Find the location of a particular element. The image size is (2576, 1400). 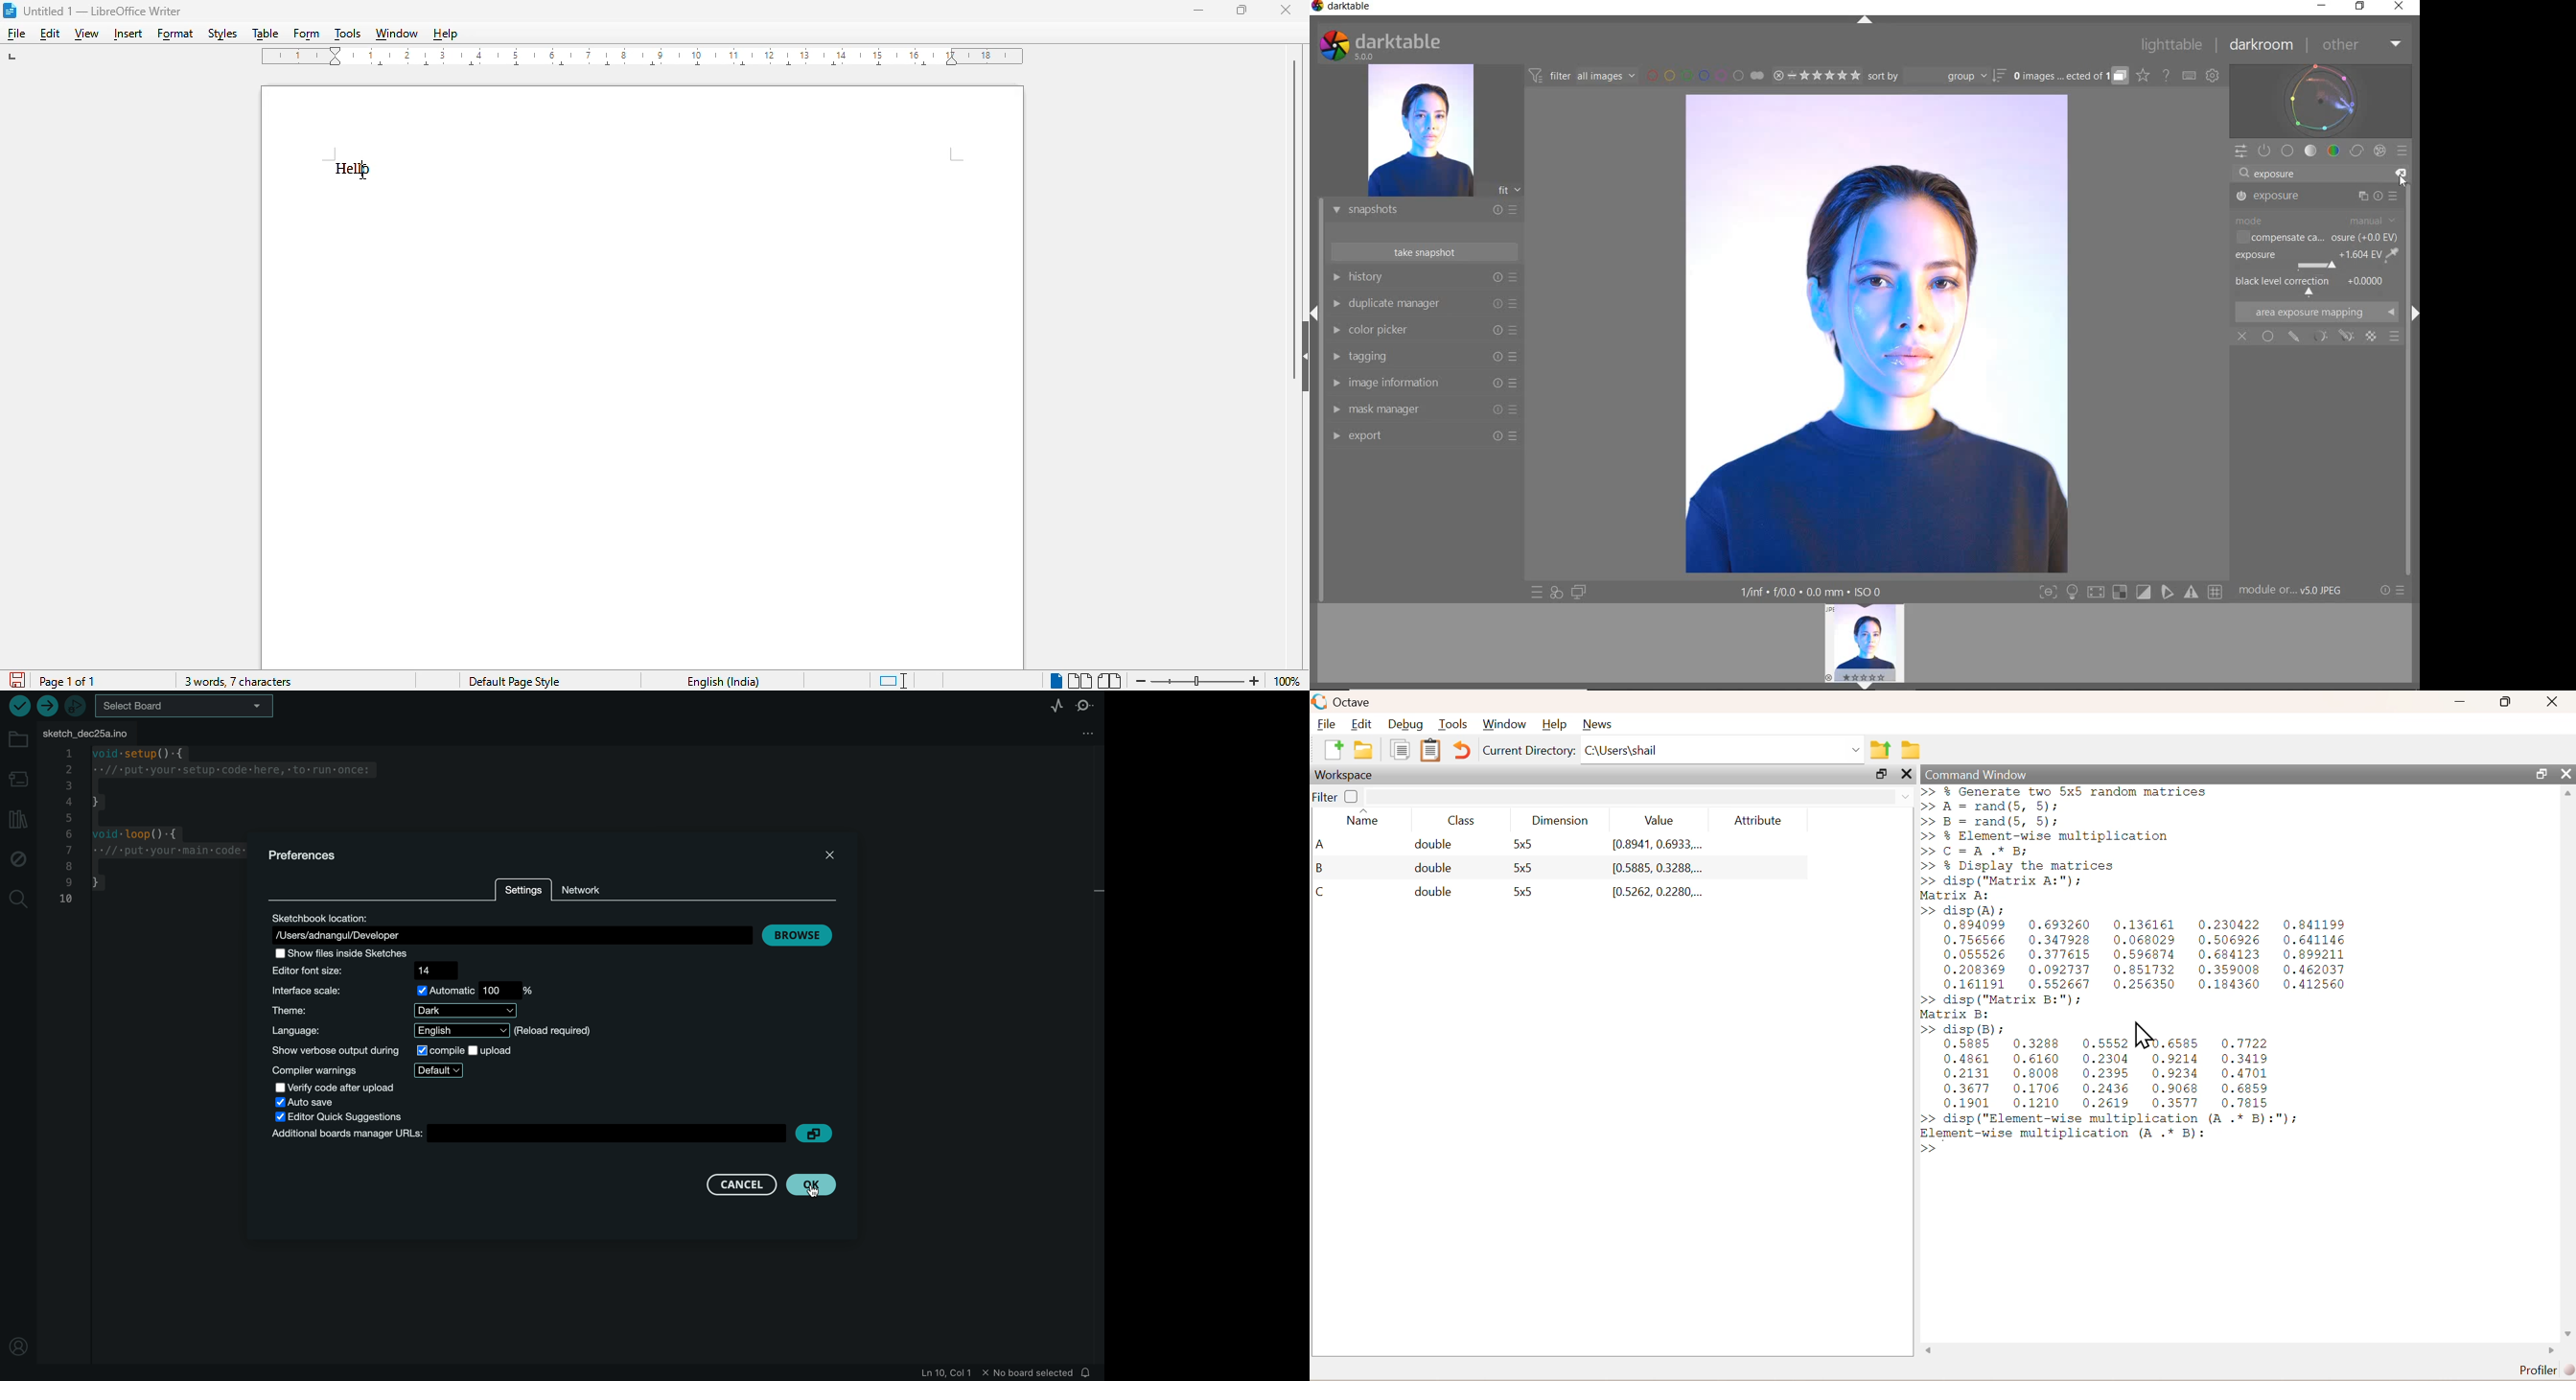

Attribute is located at coordinates (1758, 817).